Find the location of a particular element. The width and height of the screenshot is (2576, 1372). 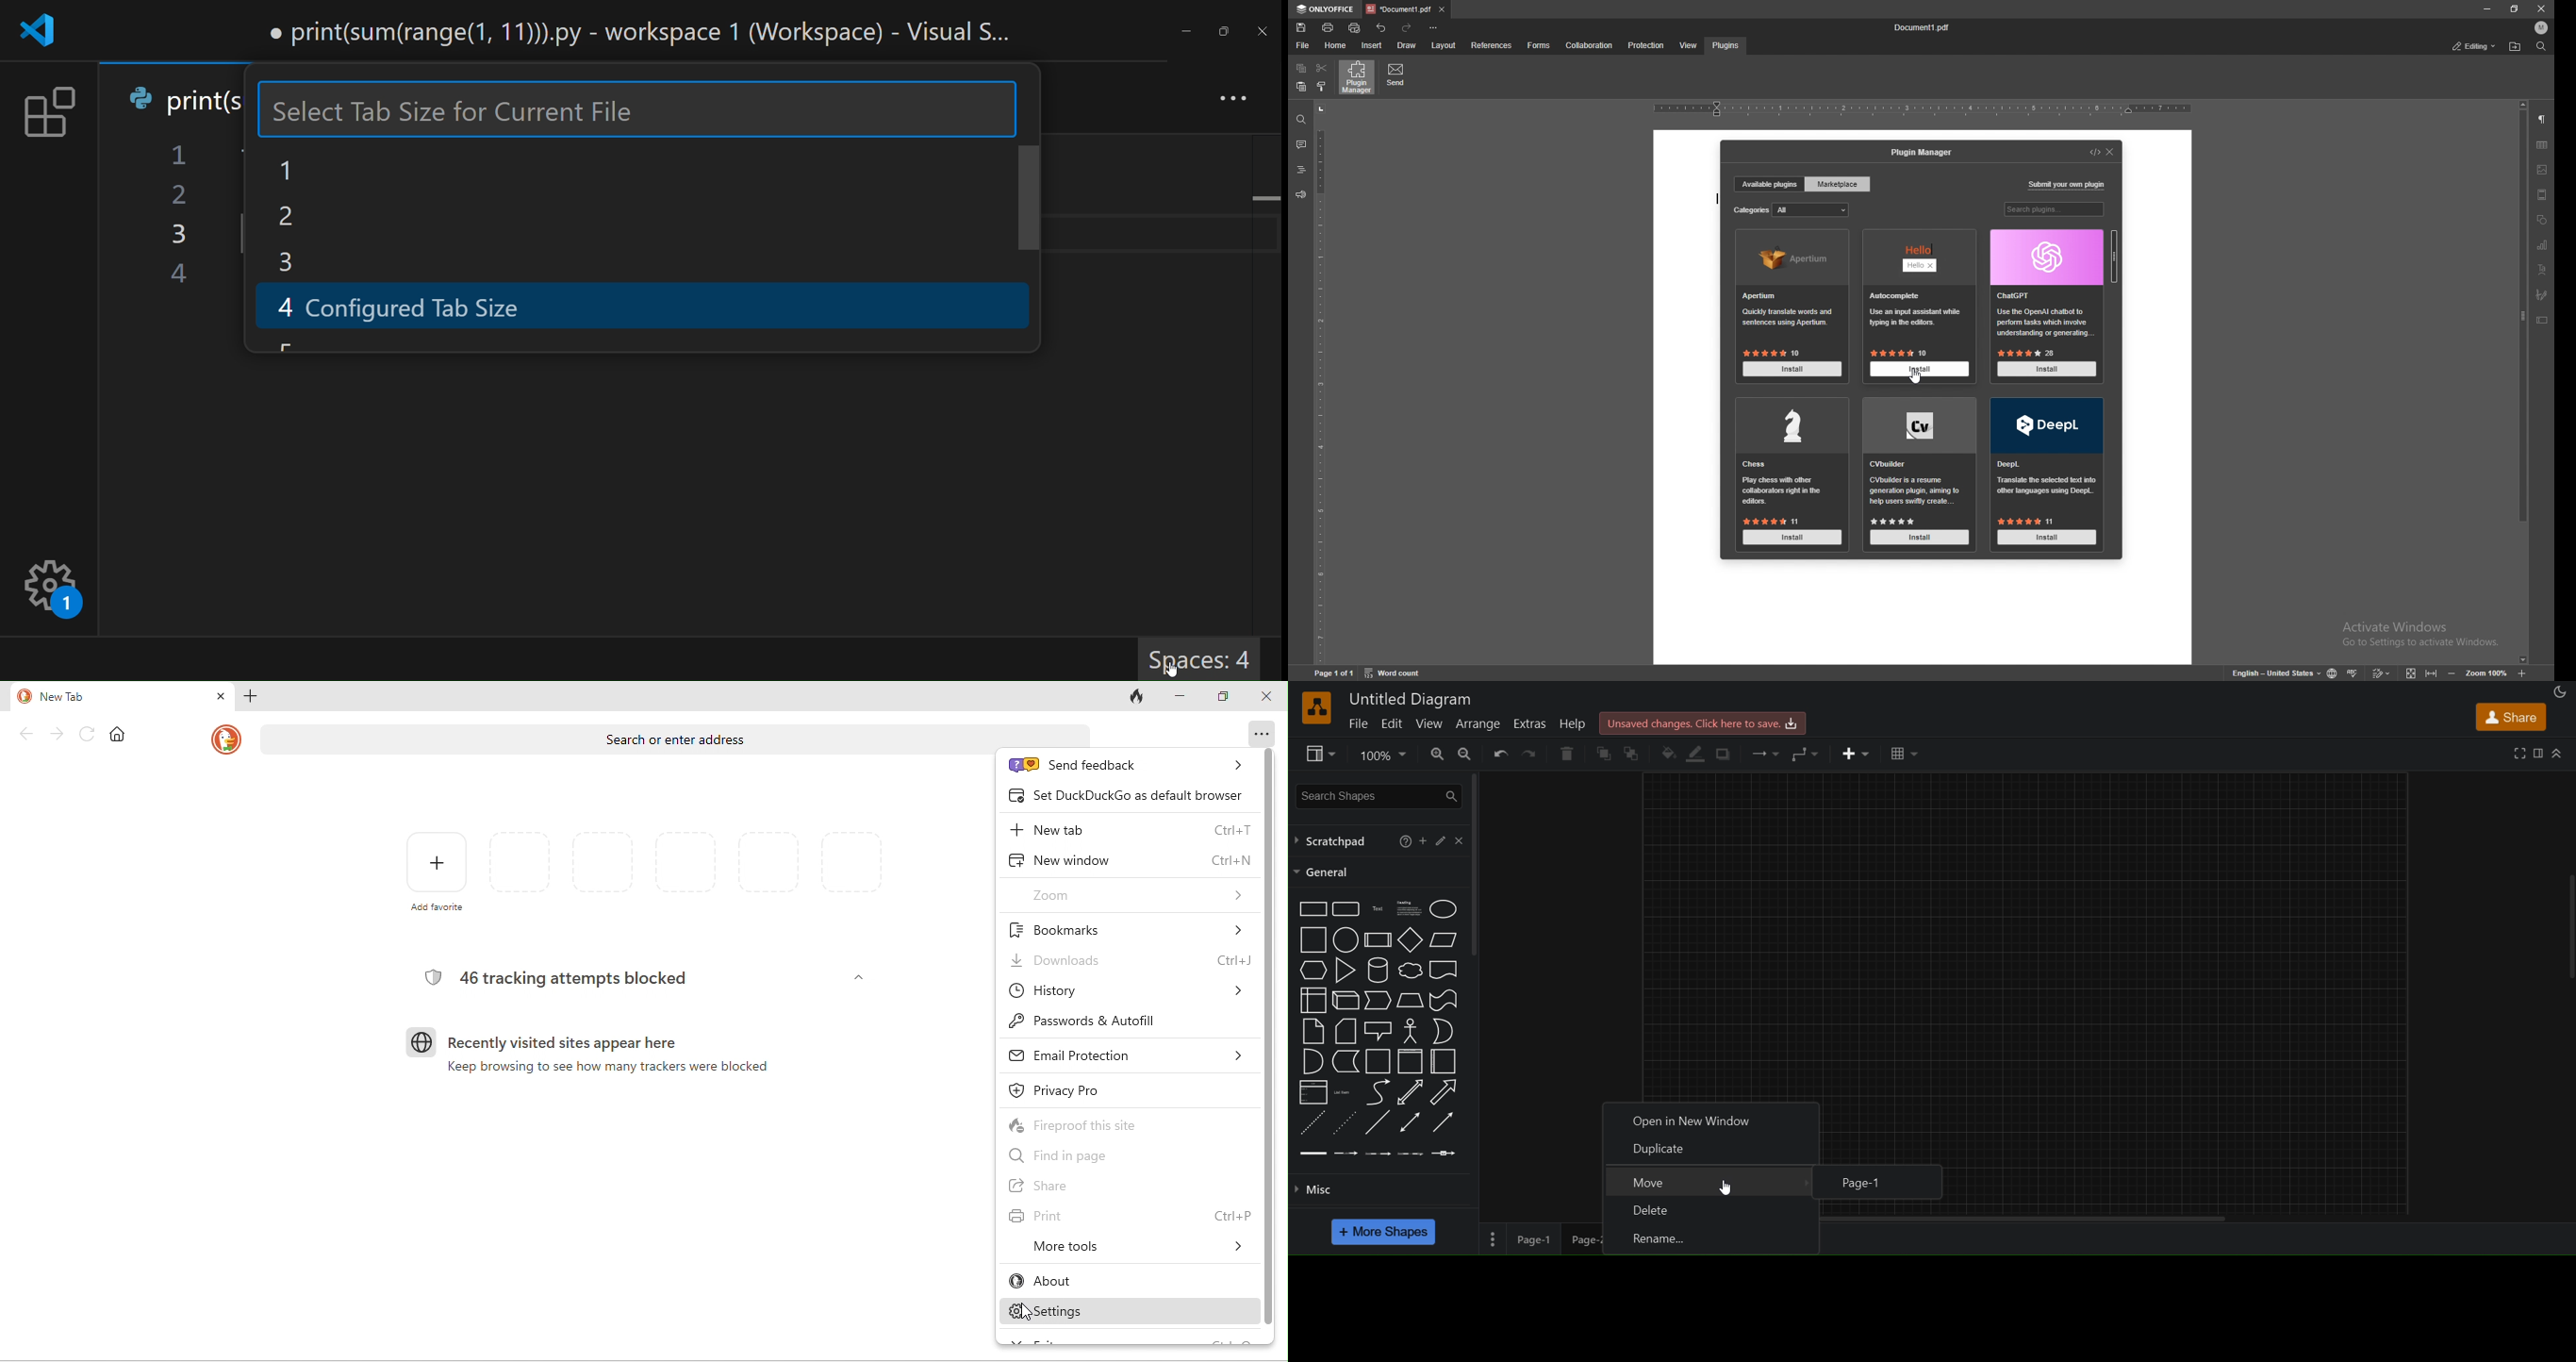

dashed line is located at coordinates (1310, 1122).